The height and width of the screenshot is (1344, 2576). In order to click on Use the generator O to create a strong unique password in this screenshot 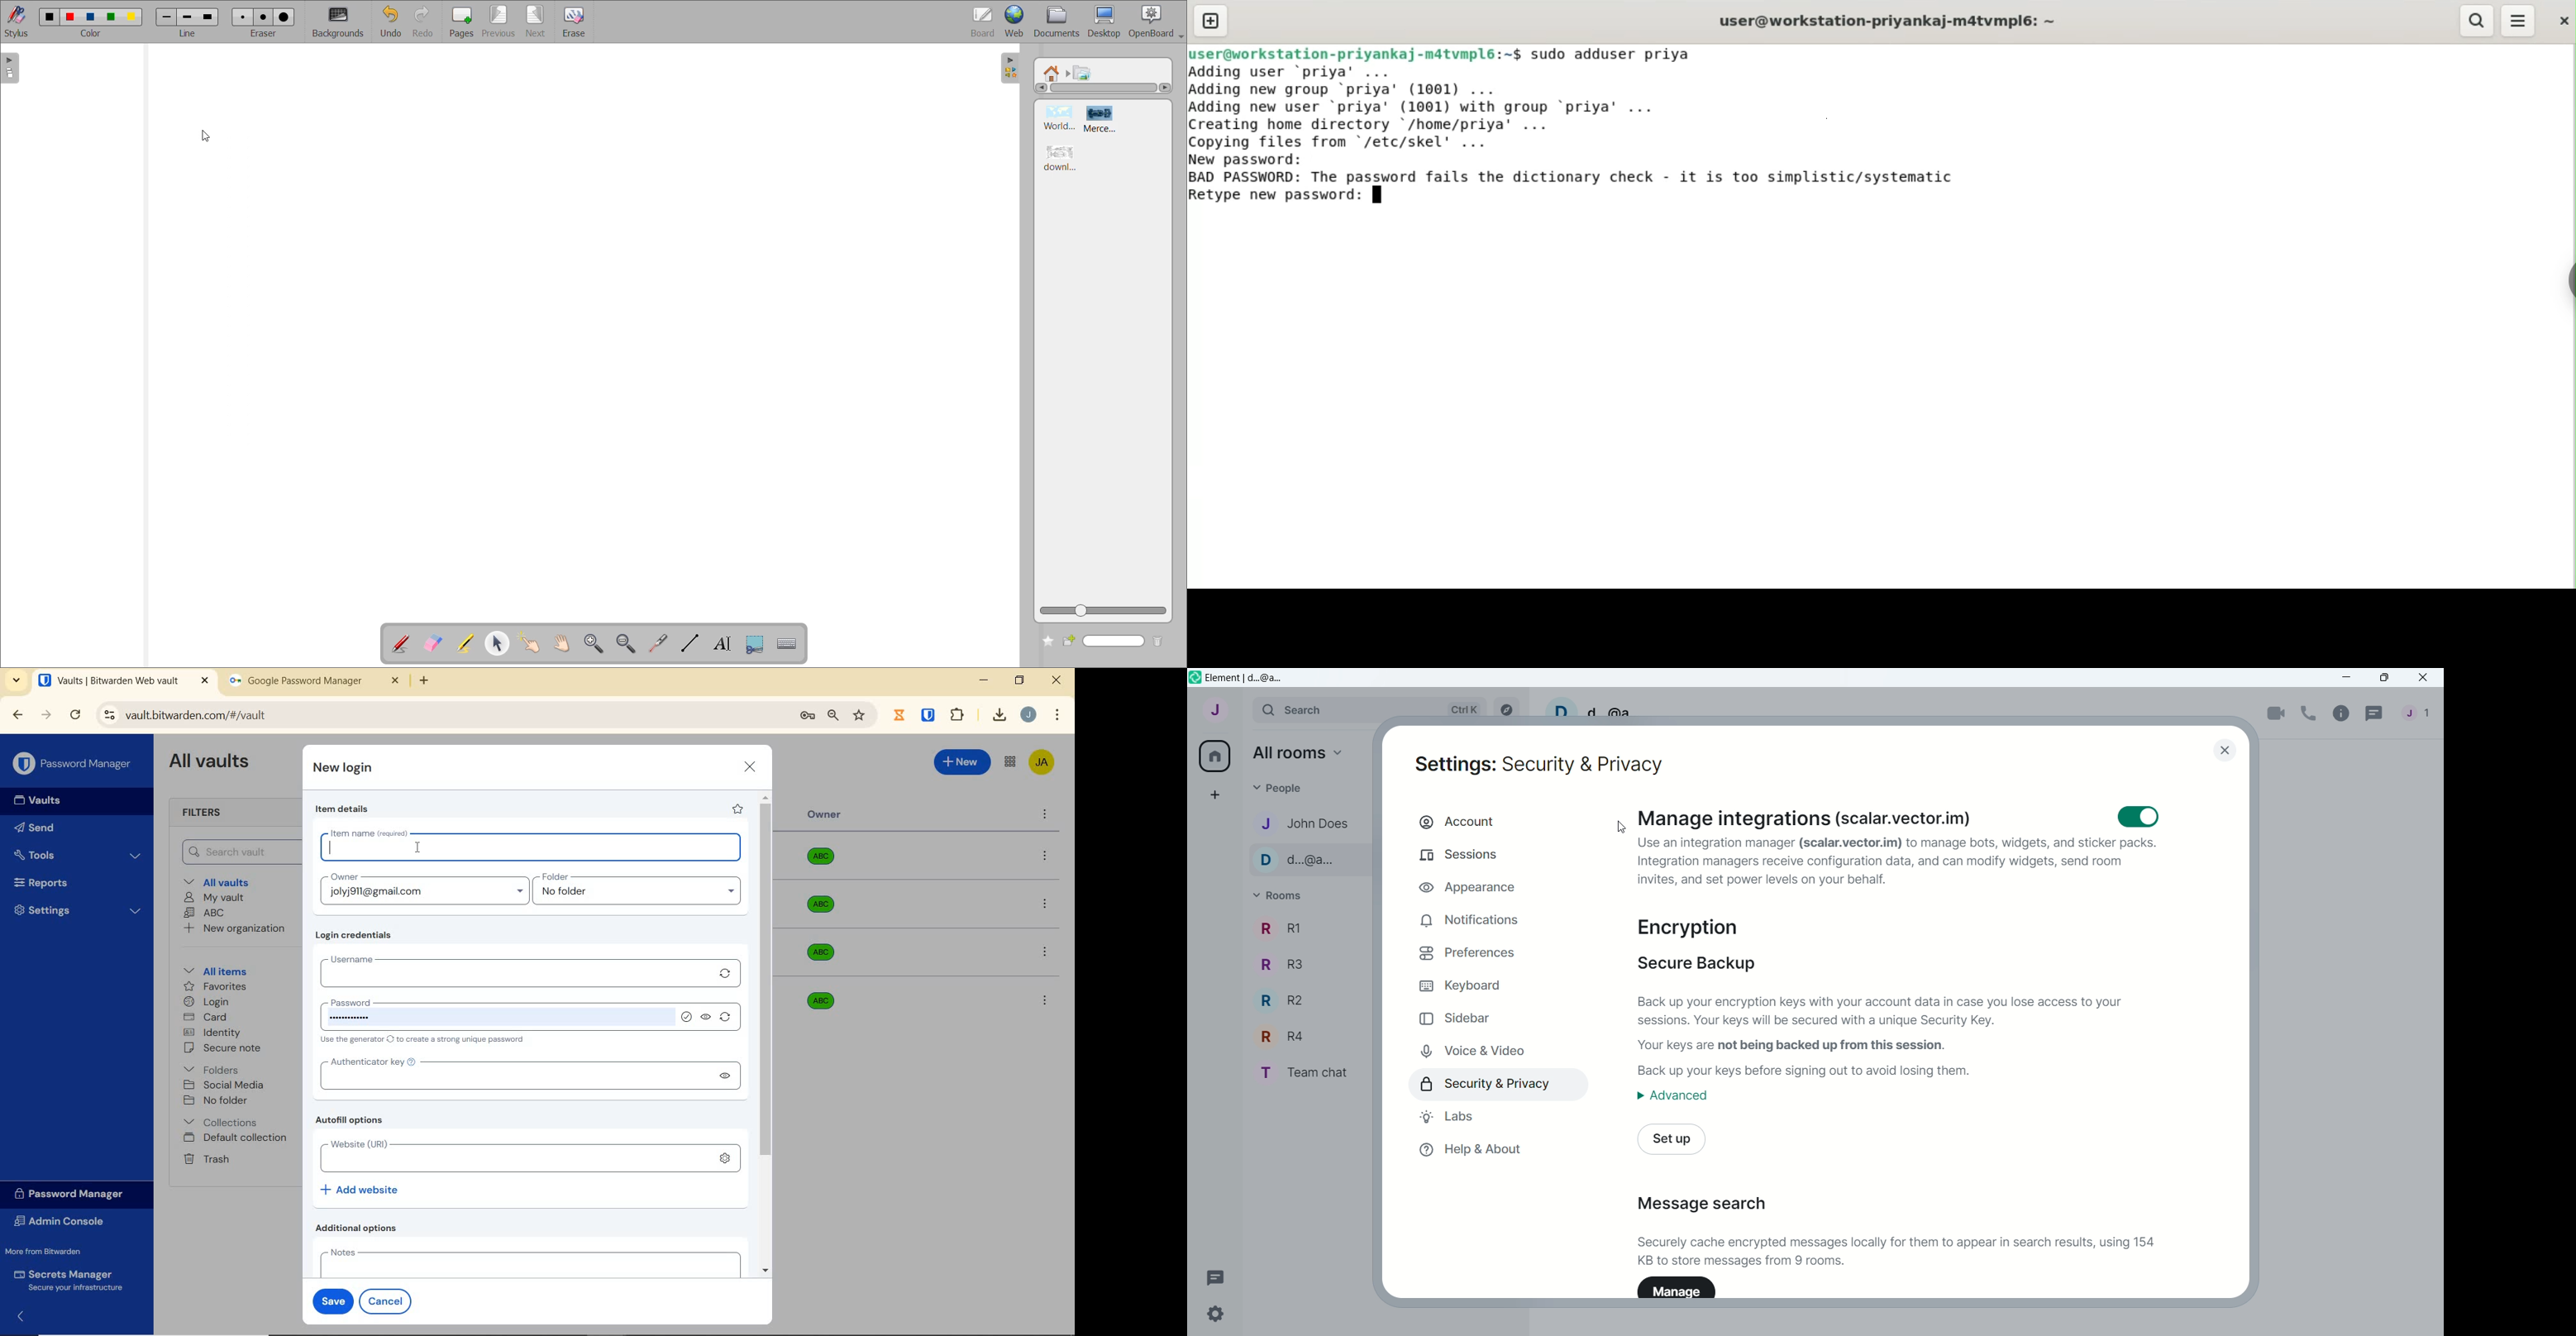, I will do `click(425, 1040)`.